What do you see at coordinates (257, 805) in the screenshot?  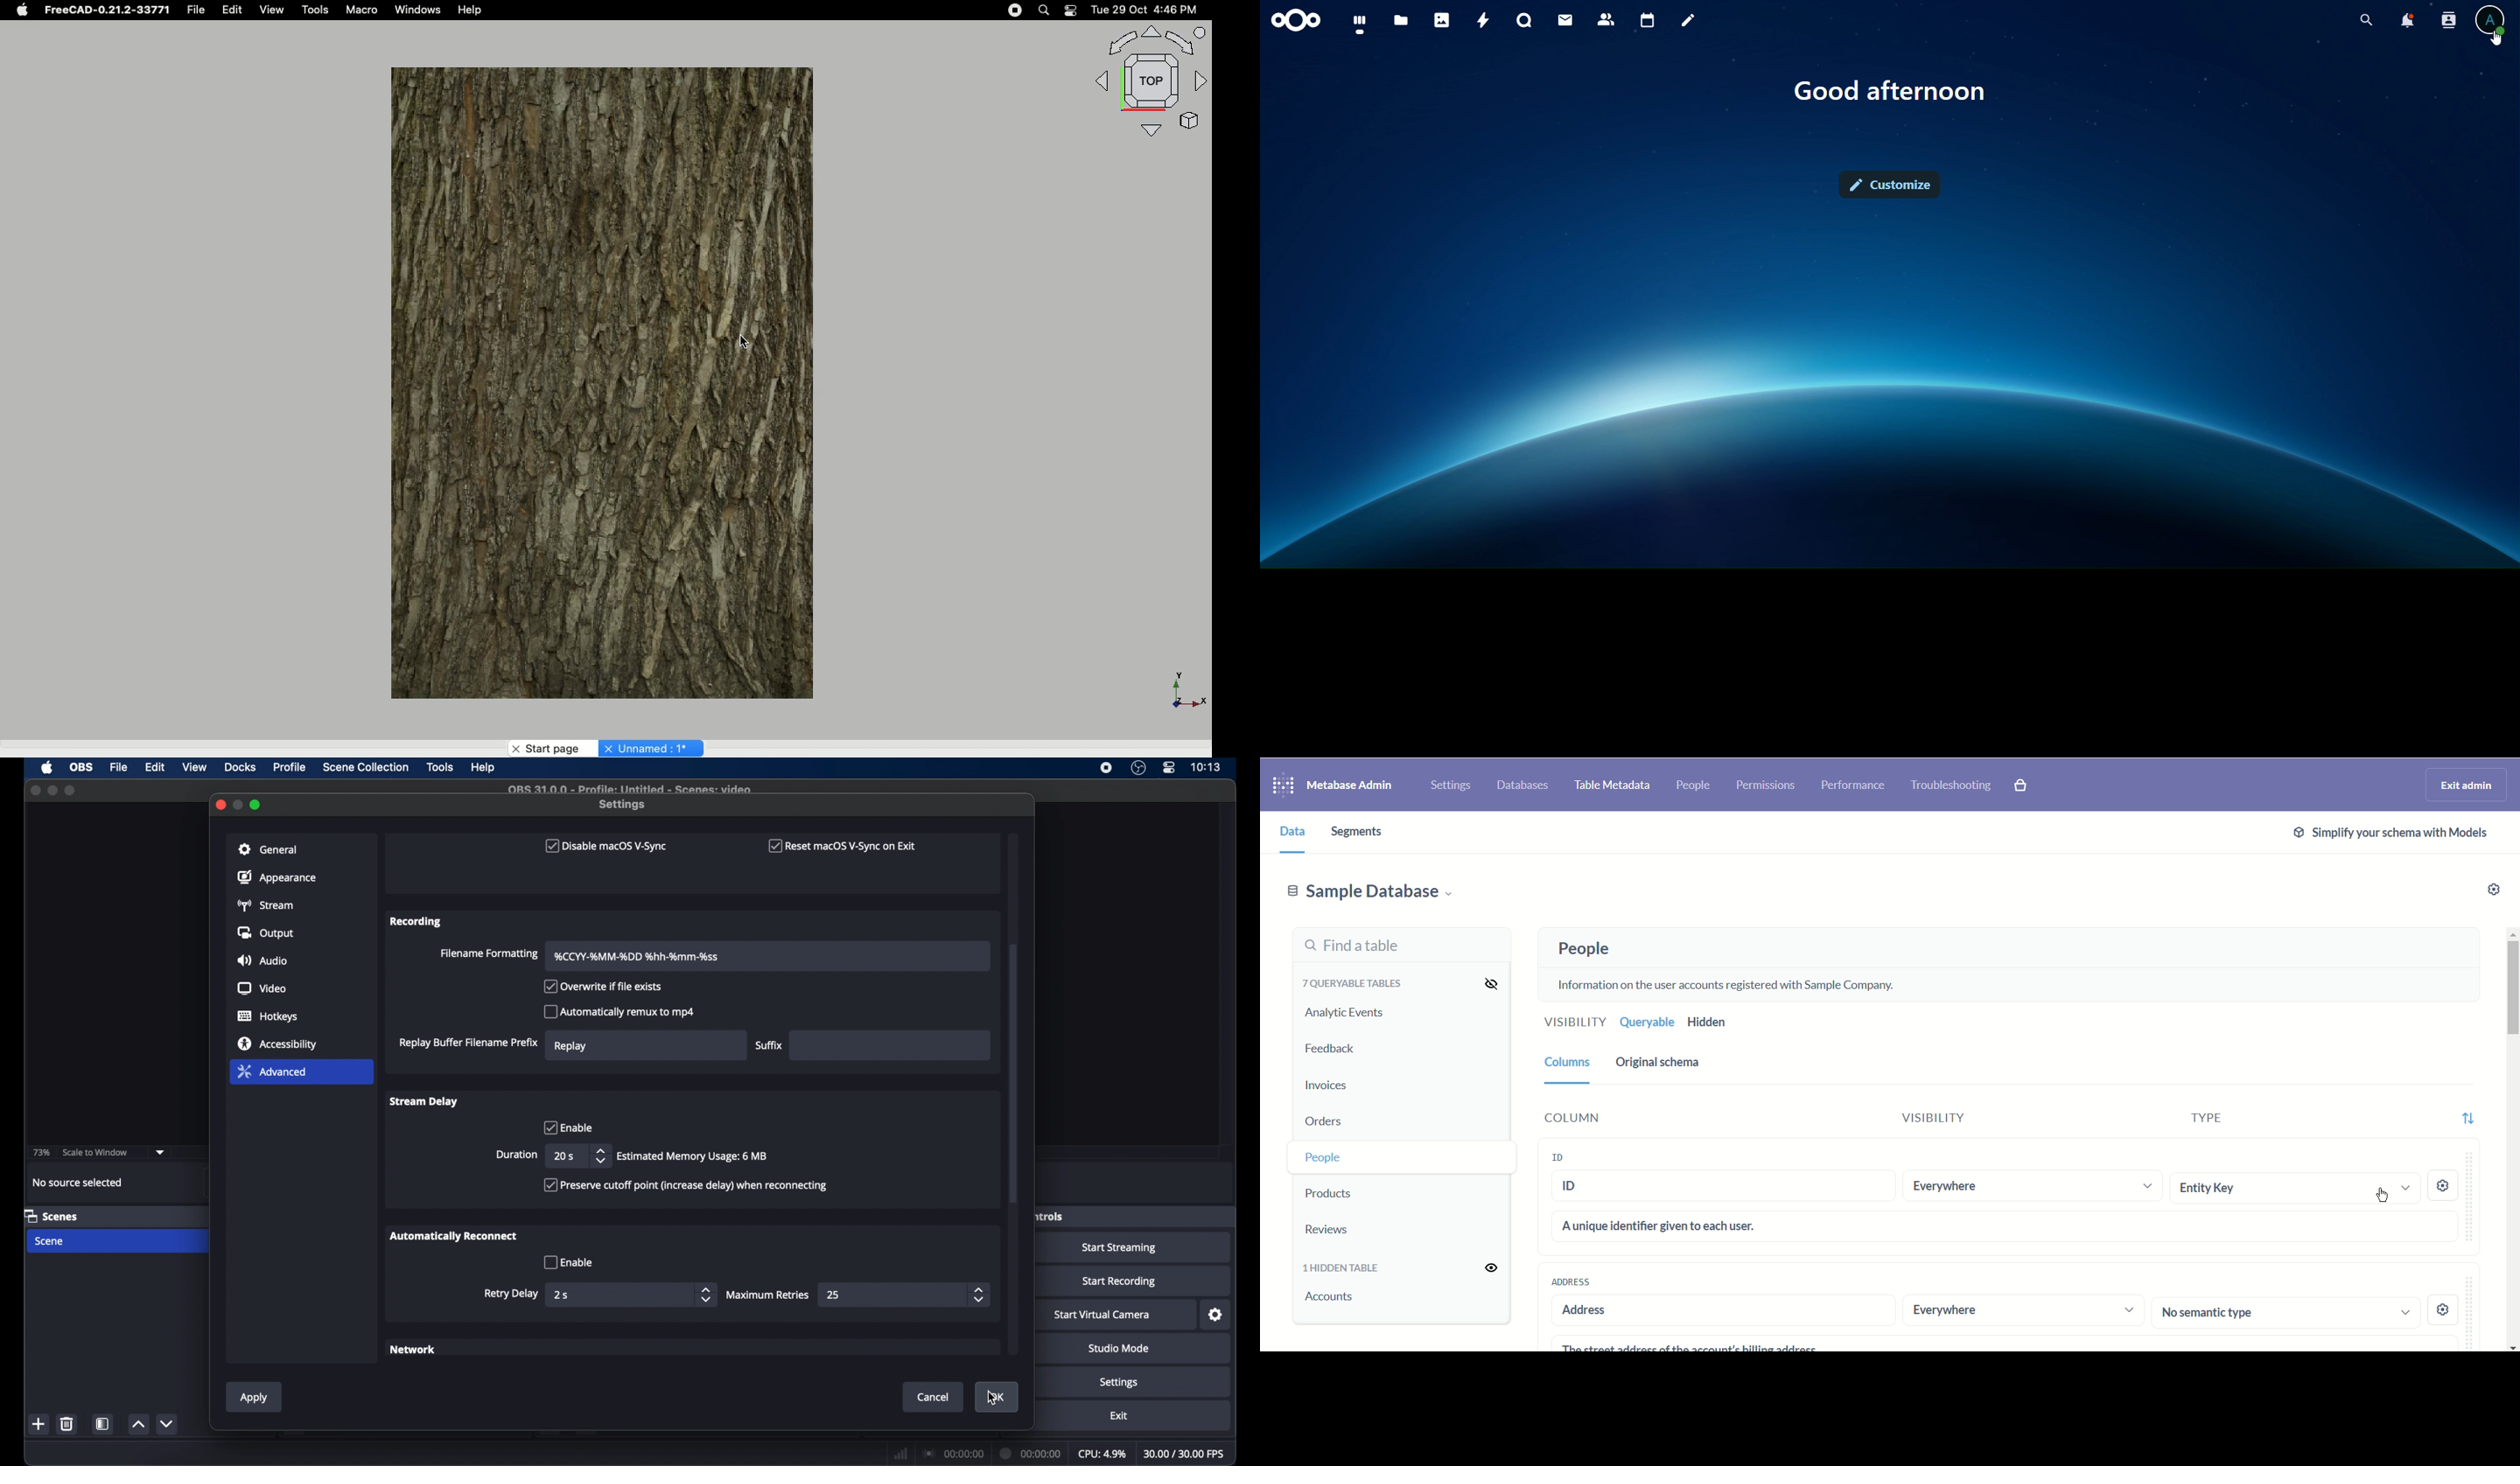 I see `maximize` at bounding box center [257, 805].